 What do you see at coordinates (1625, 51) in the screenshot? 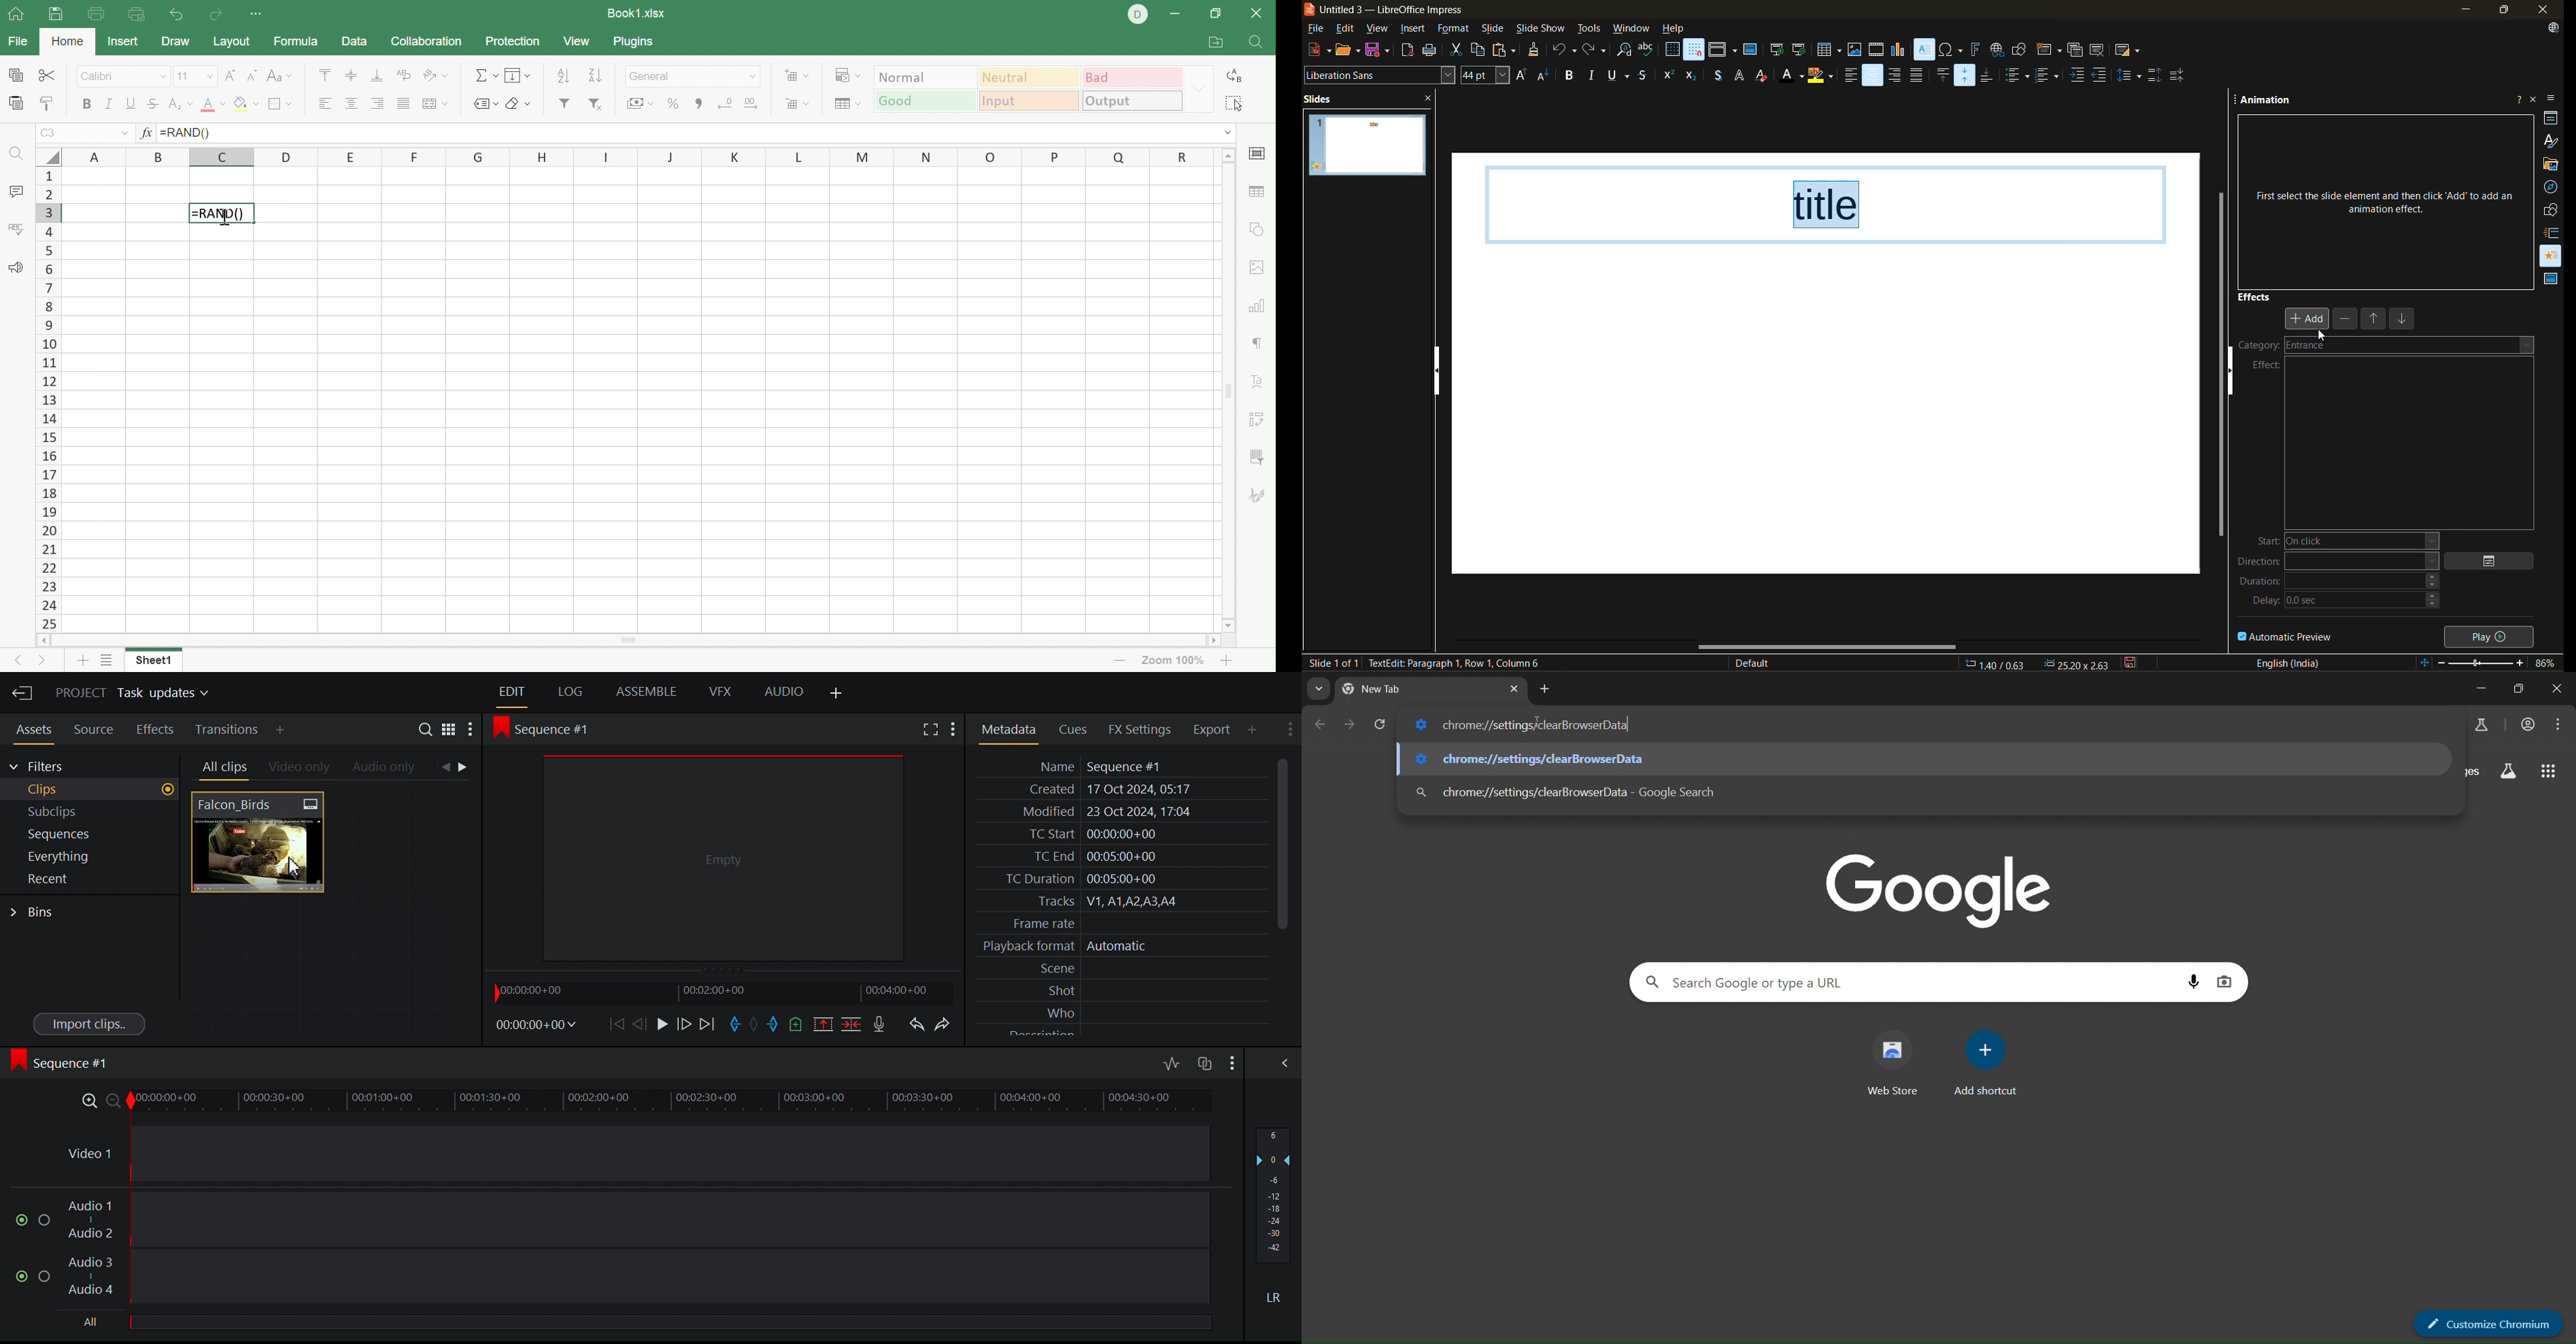
I see `find and replace` at bounding box center [1625, 51].